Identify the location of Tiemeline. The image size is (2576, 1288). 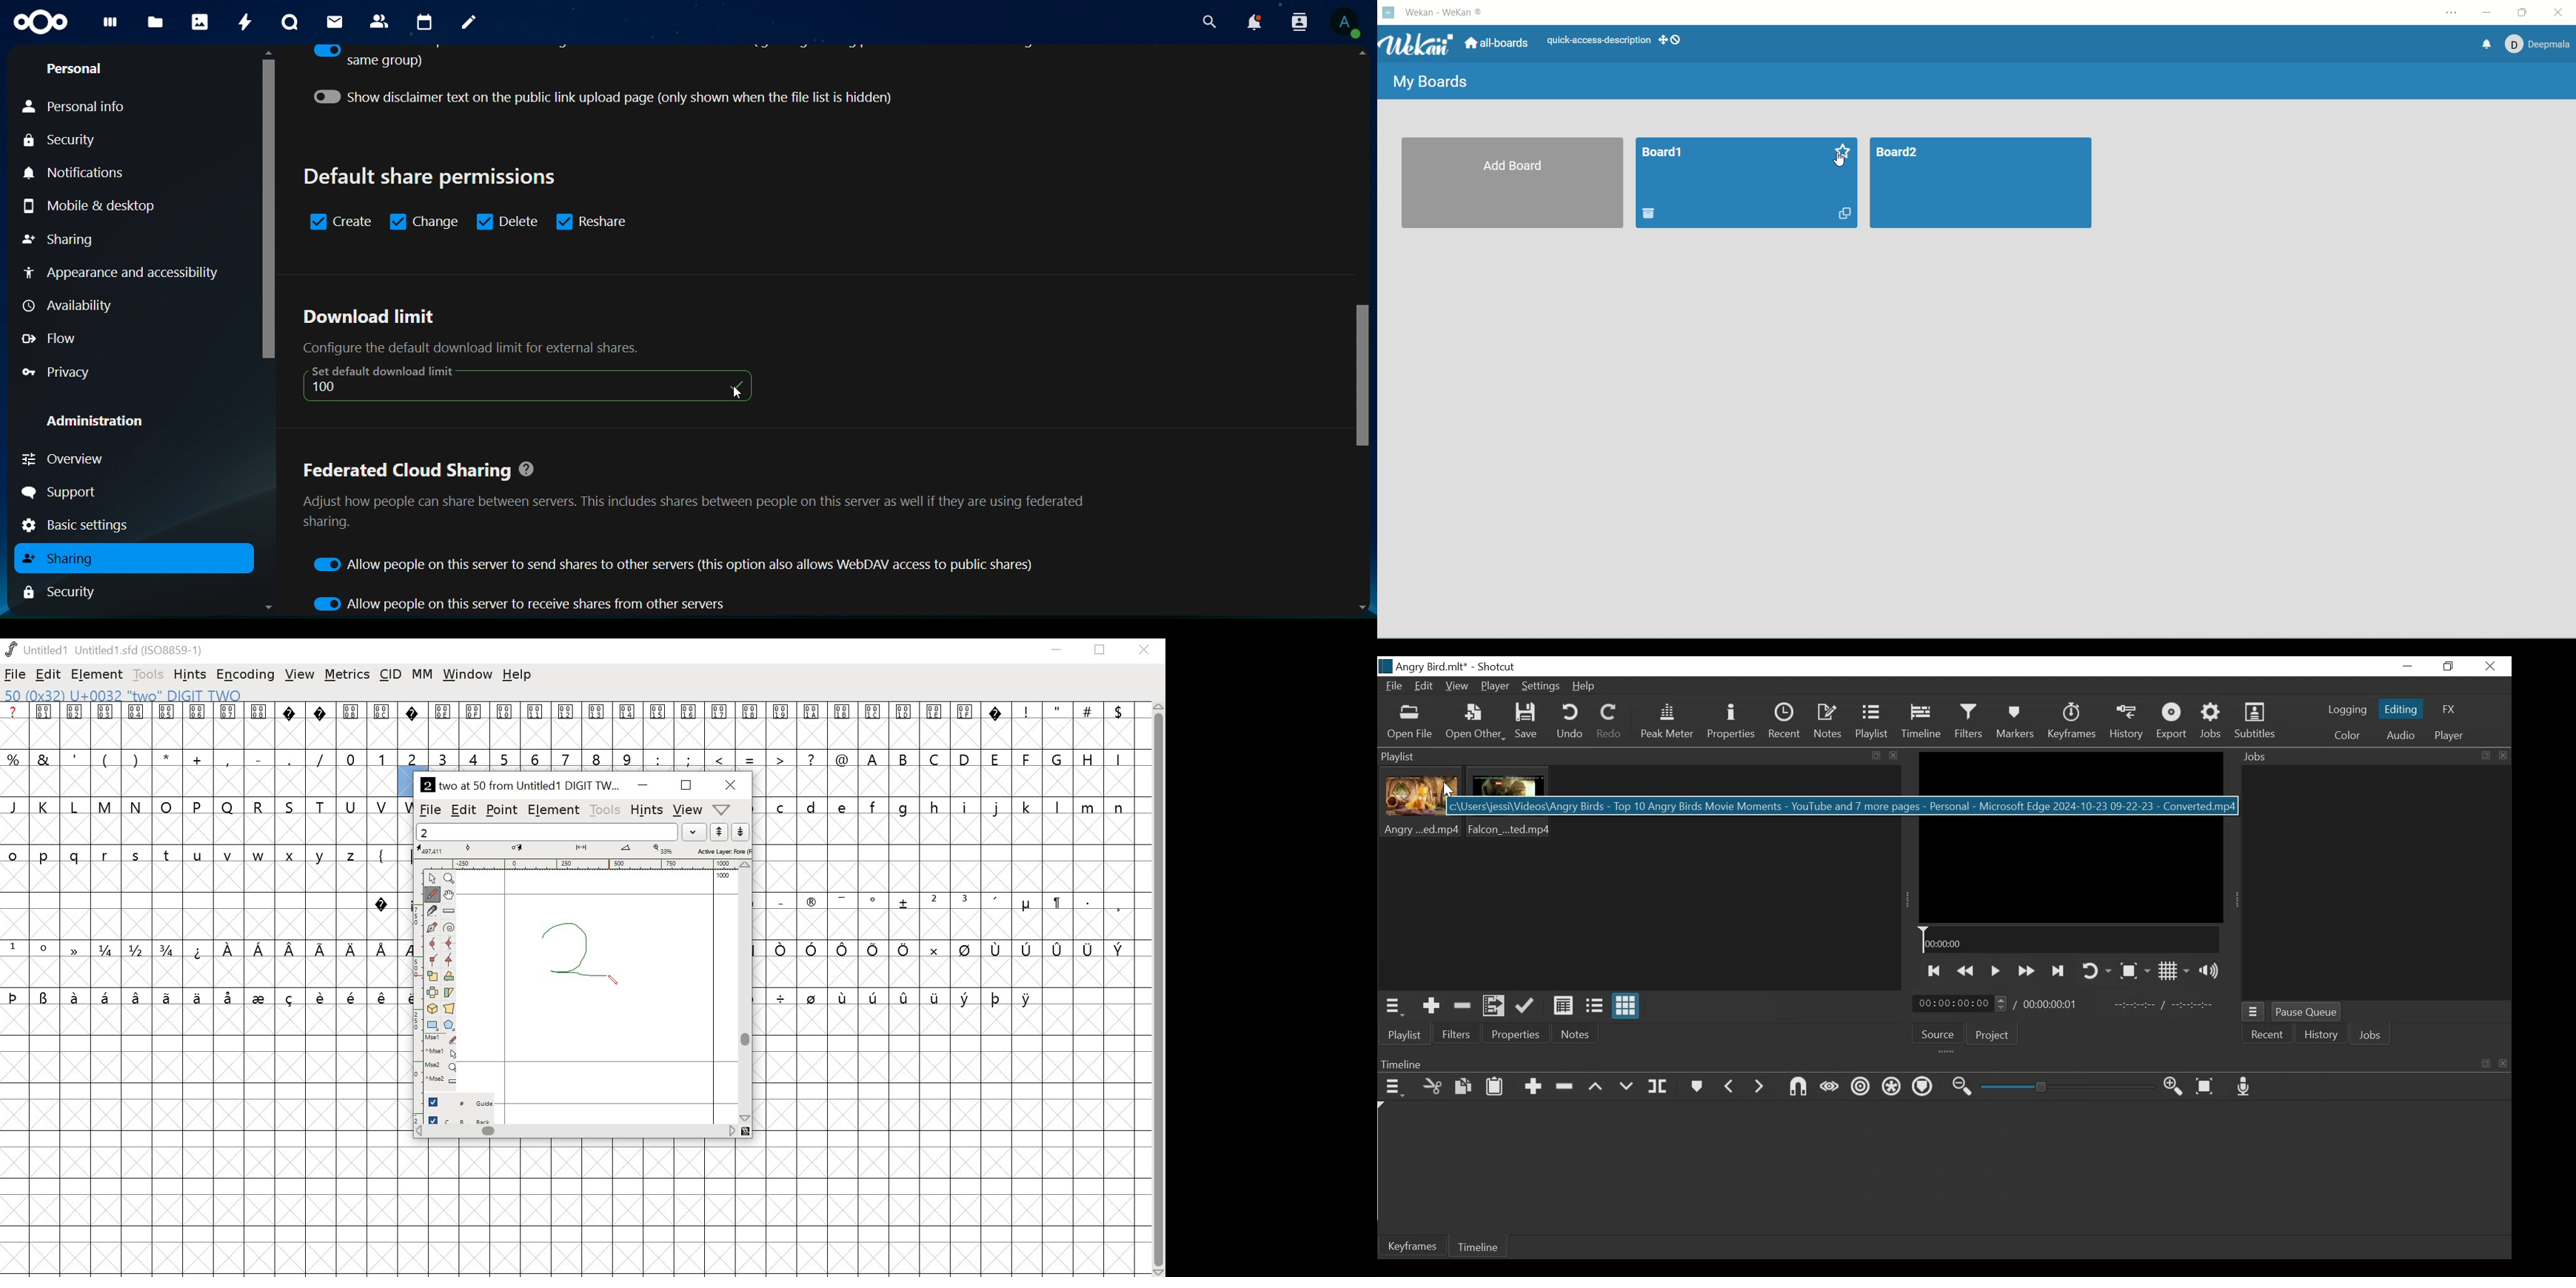
(1924, 723).